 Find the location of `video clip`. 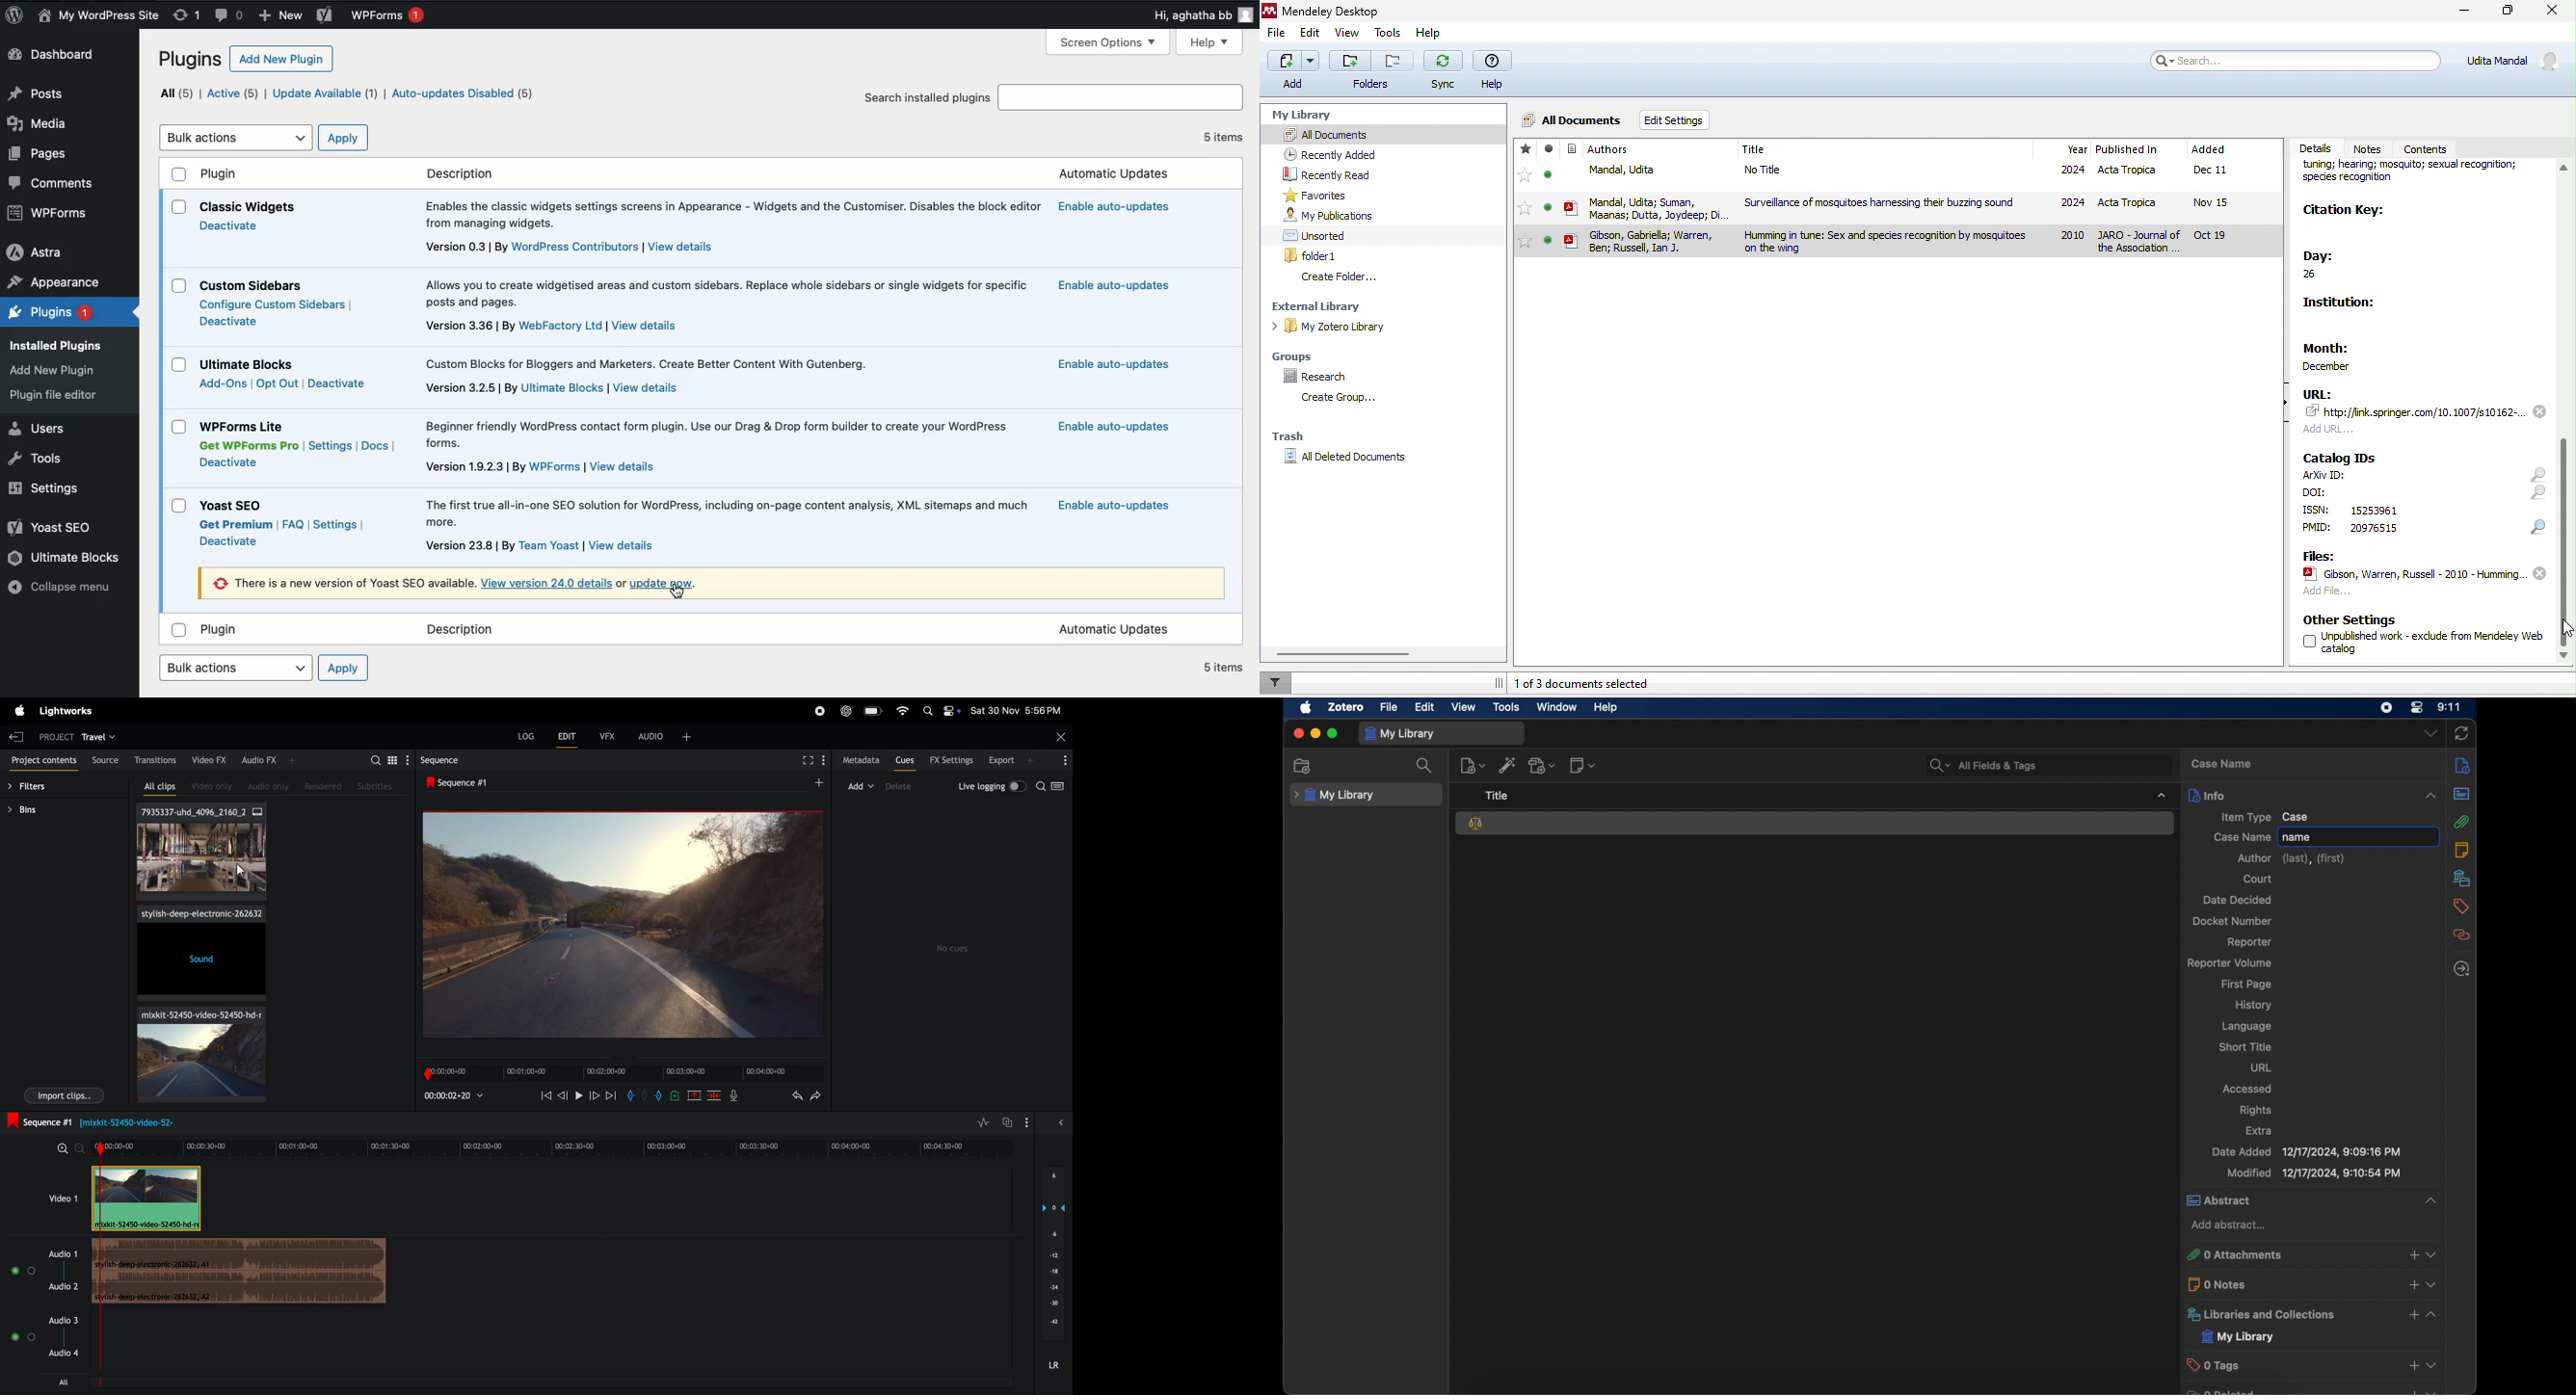

video clip is located at coordinates (148, 1199).